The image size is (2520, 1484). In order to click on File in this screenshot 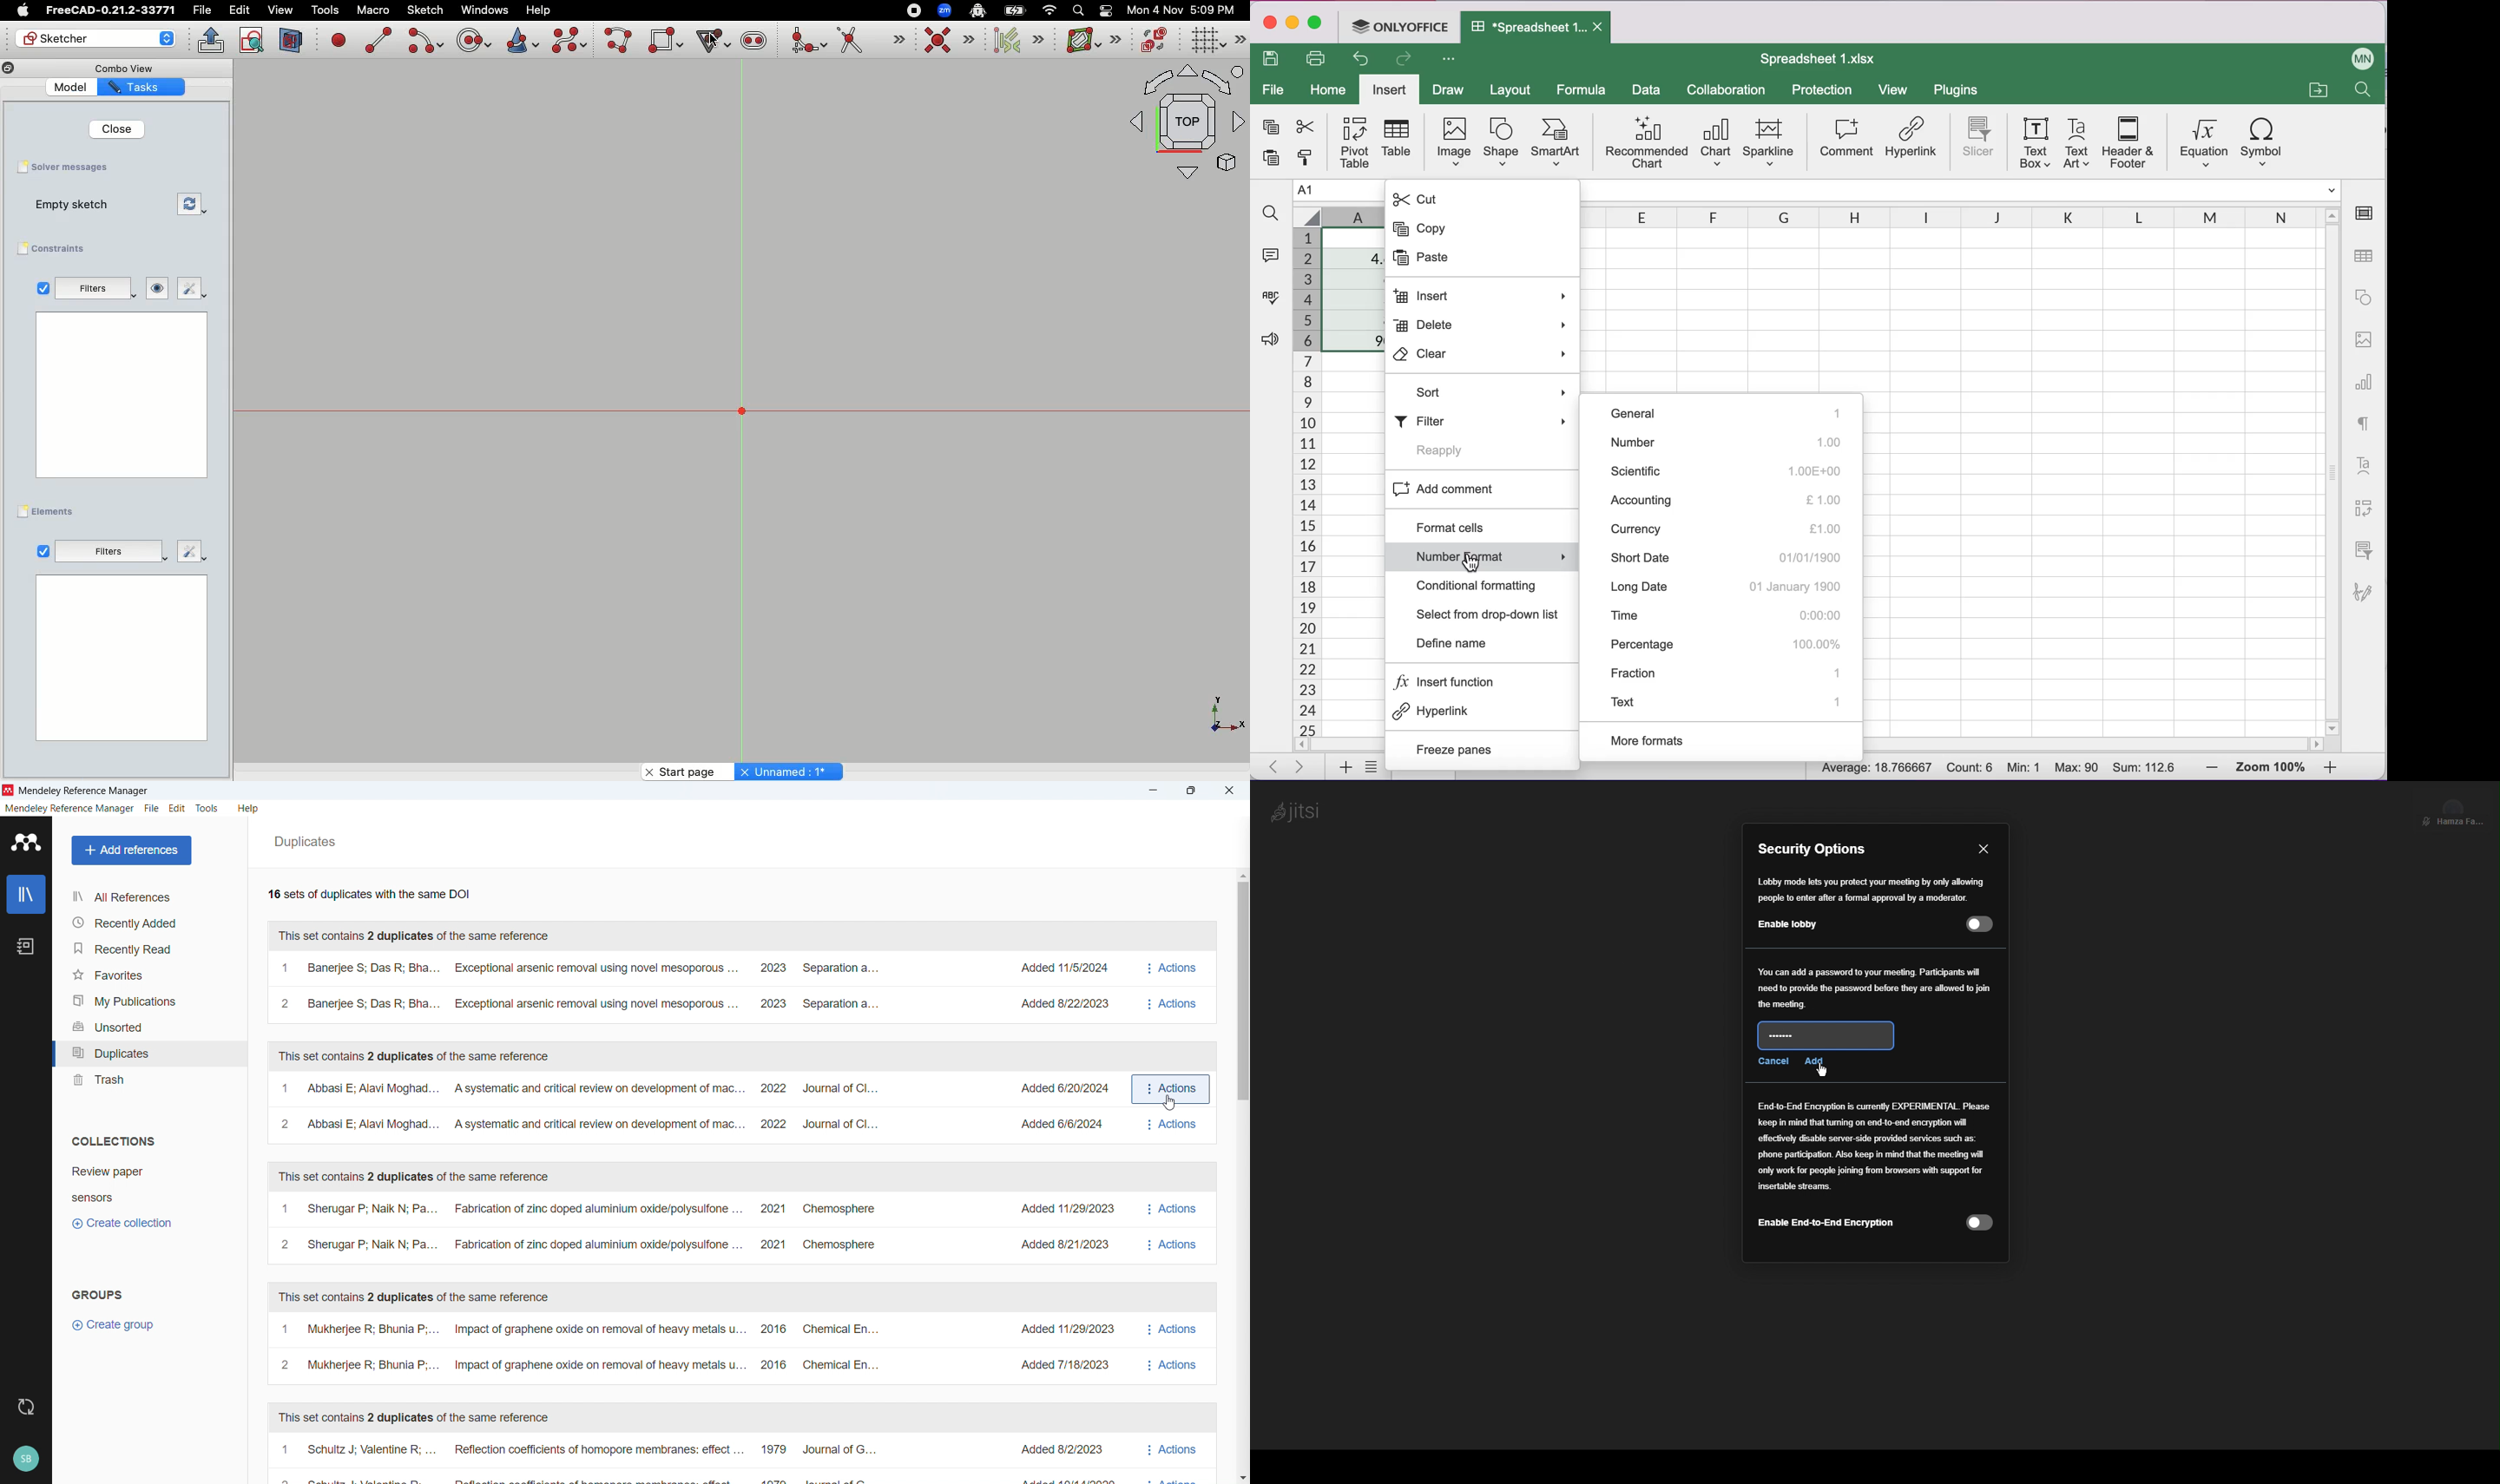, I will do `click(204, 10)`.